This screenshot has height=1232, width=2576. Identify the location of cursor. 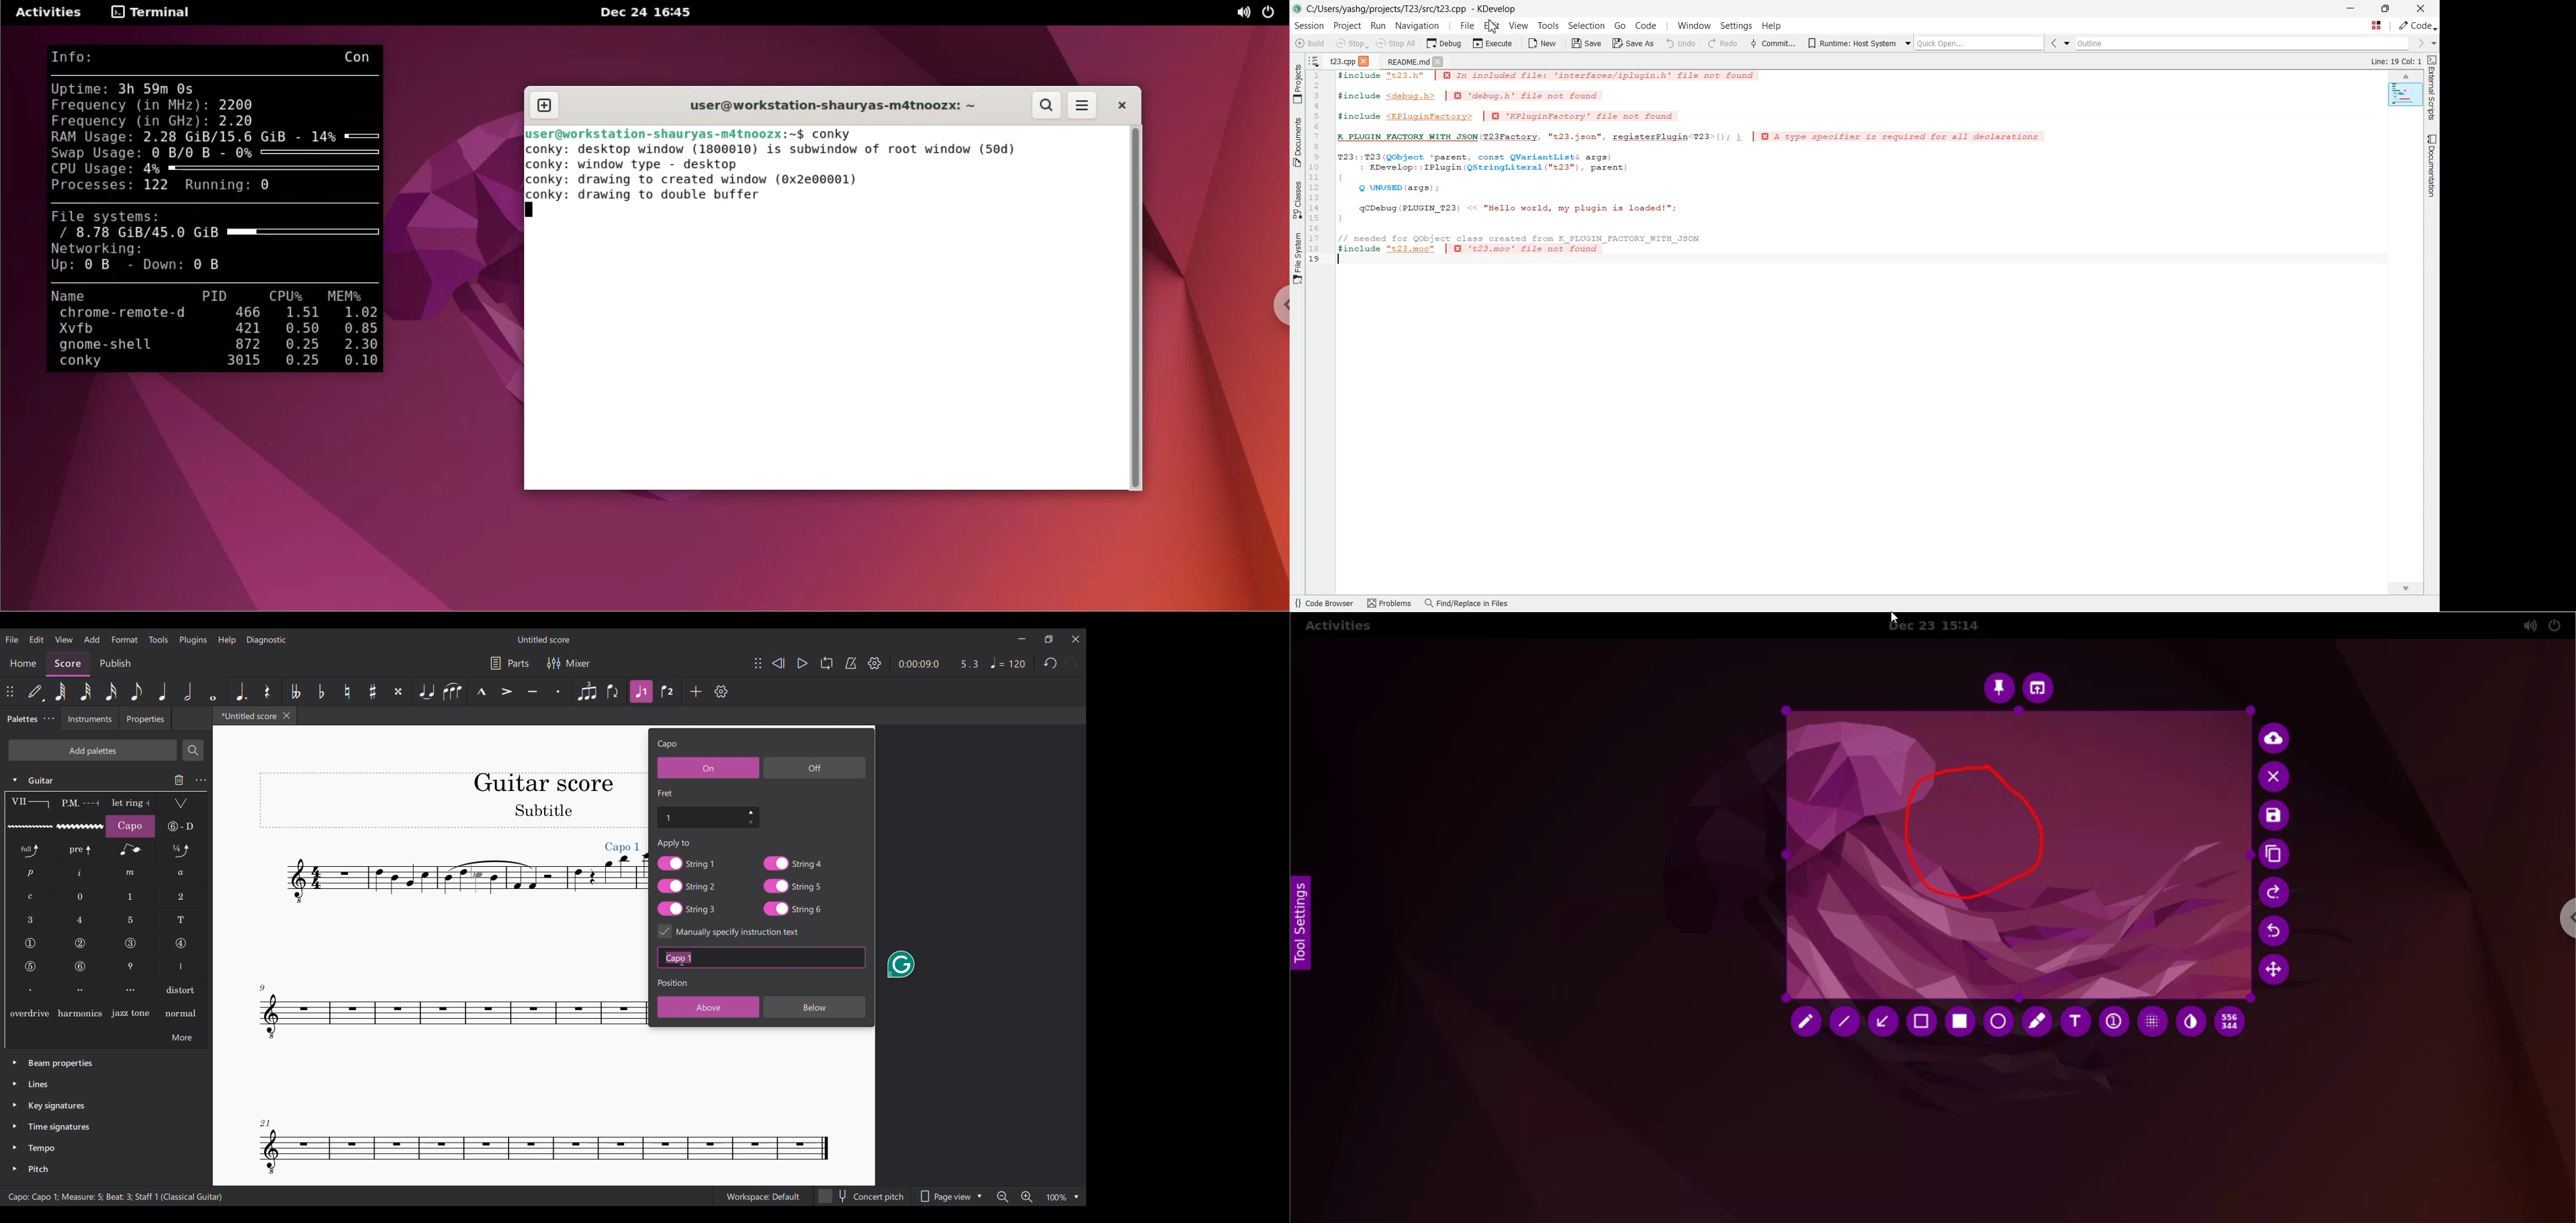
(1810, 1029).